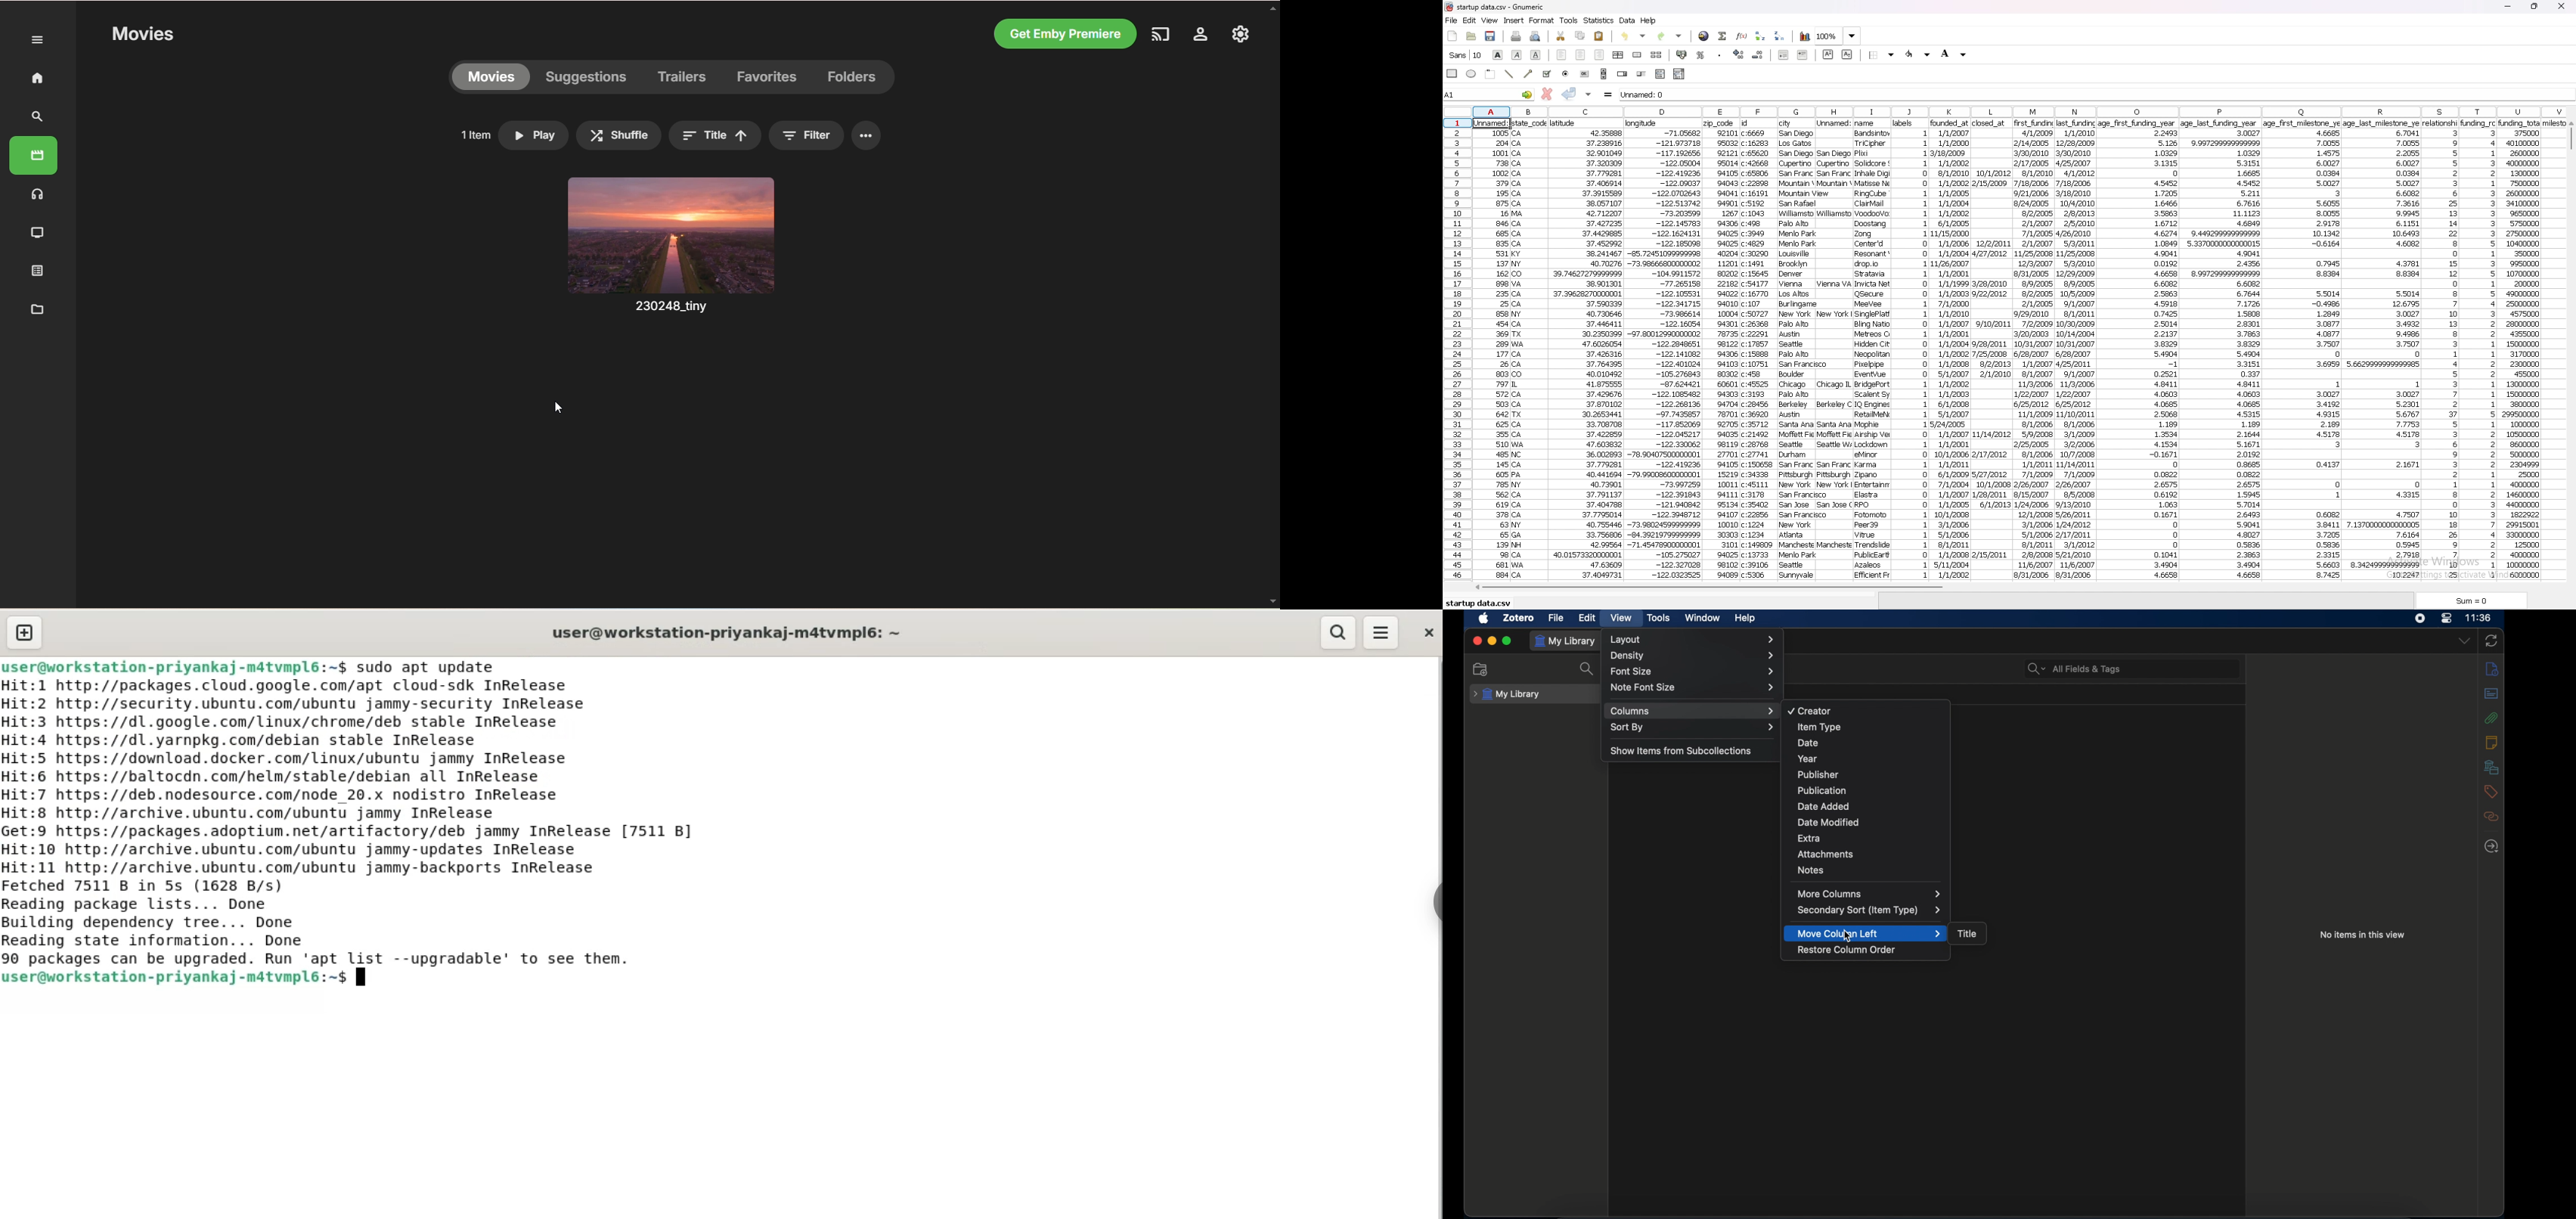 The width and height of the screenshot is (2576, 1232). I want to click on more columns, so click(1870, 893).